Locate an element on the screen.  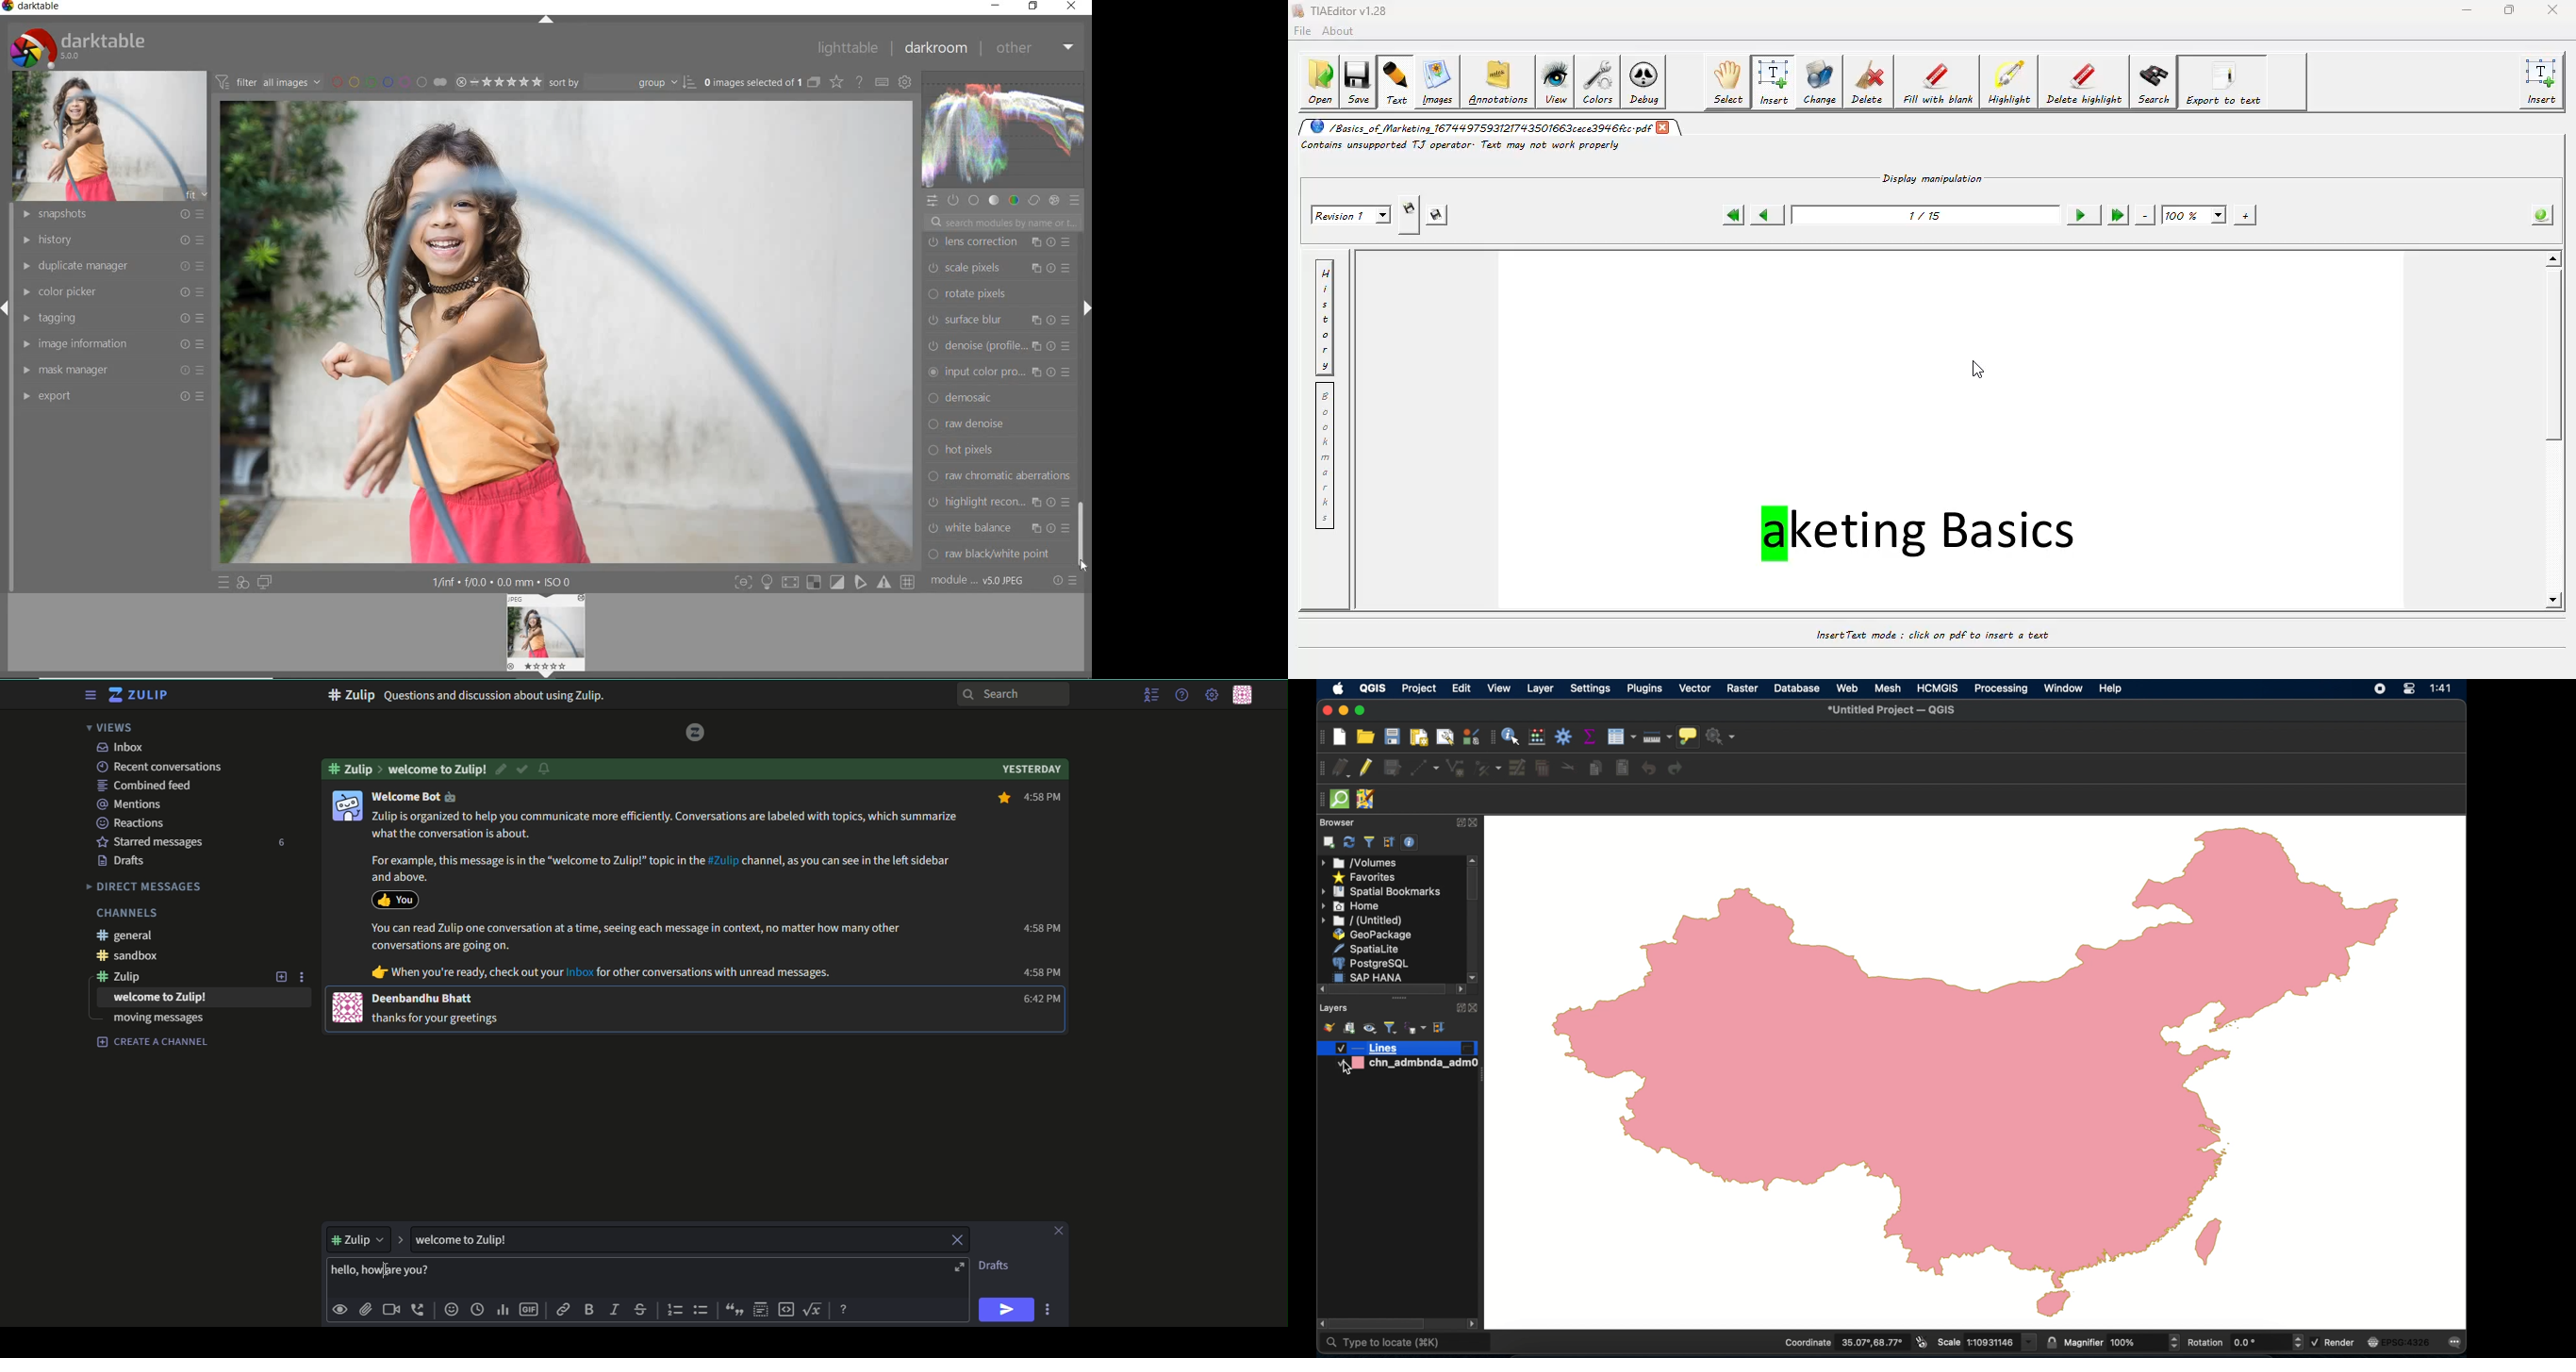
search bar is located at coordinates (1014, 693).